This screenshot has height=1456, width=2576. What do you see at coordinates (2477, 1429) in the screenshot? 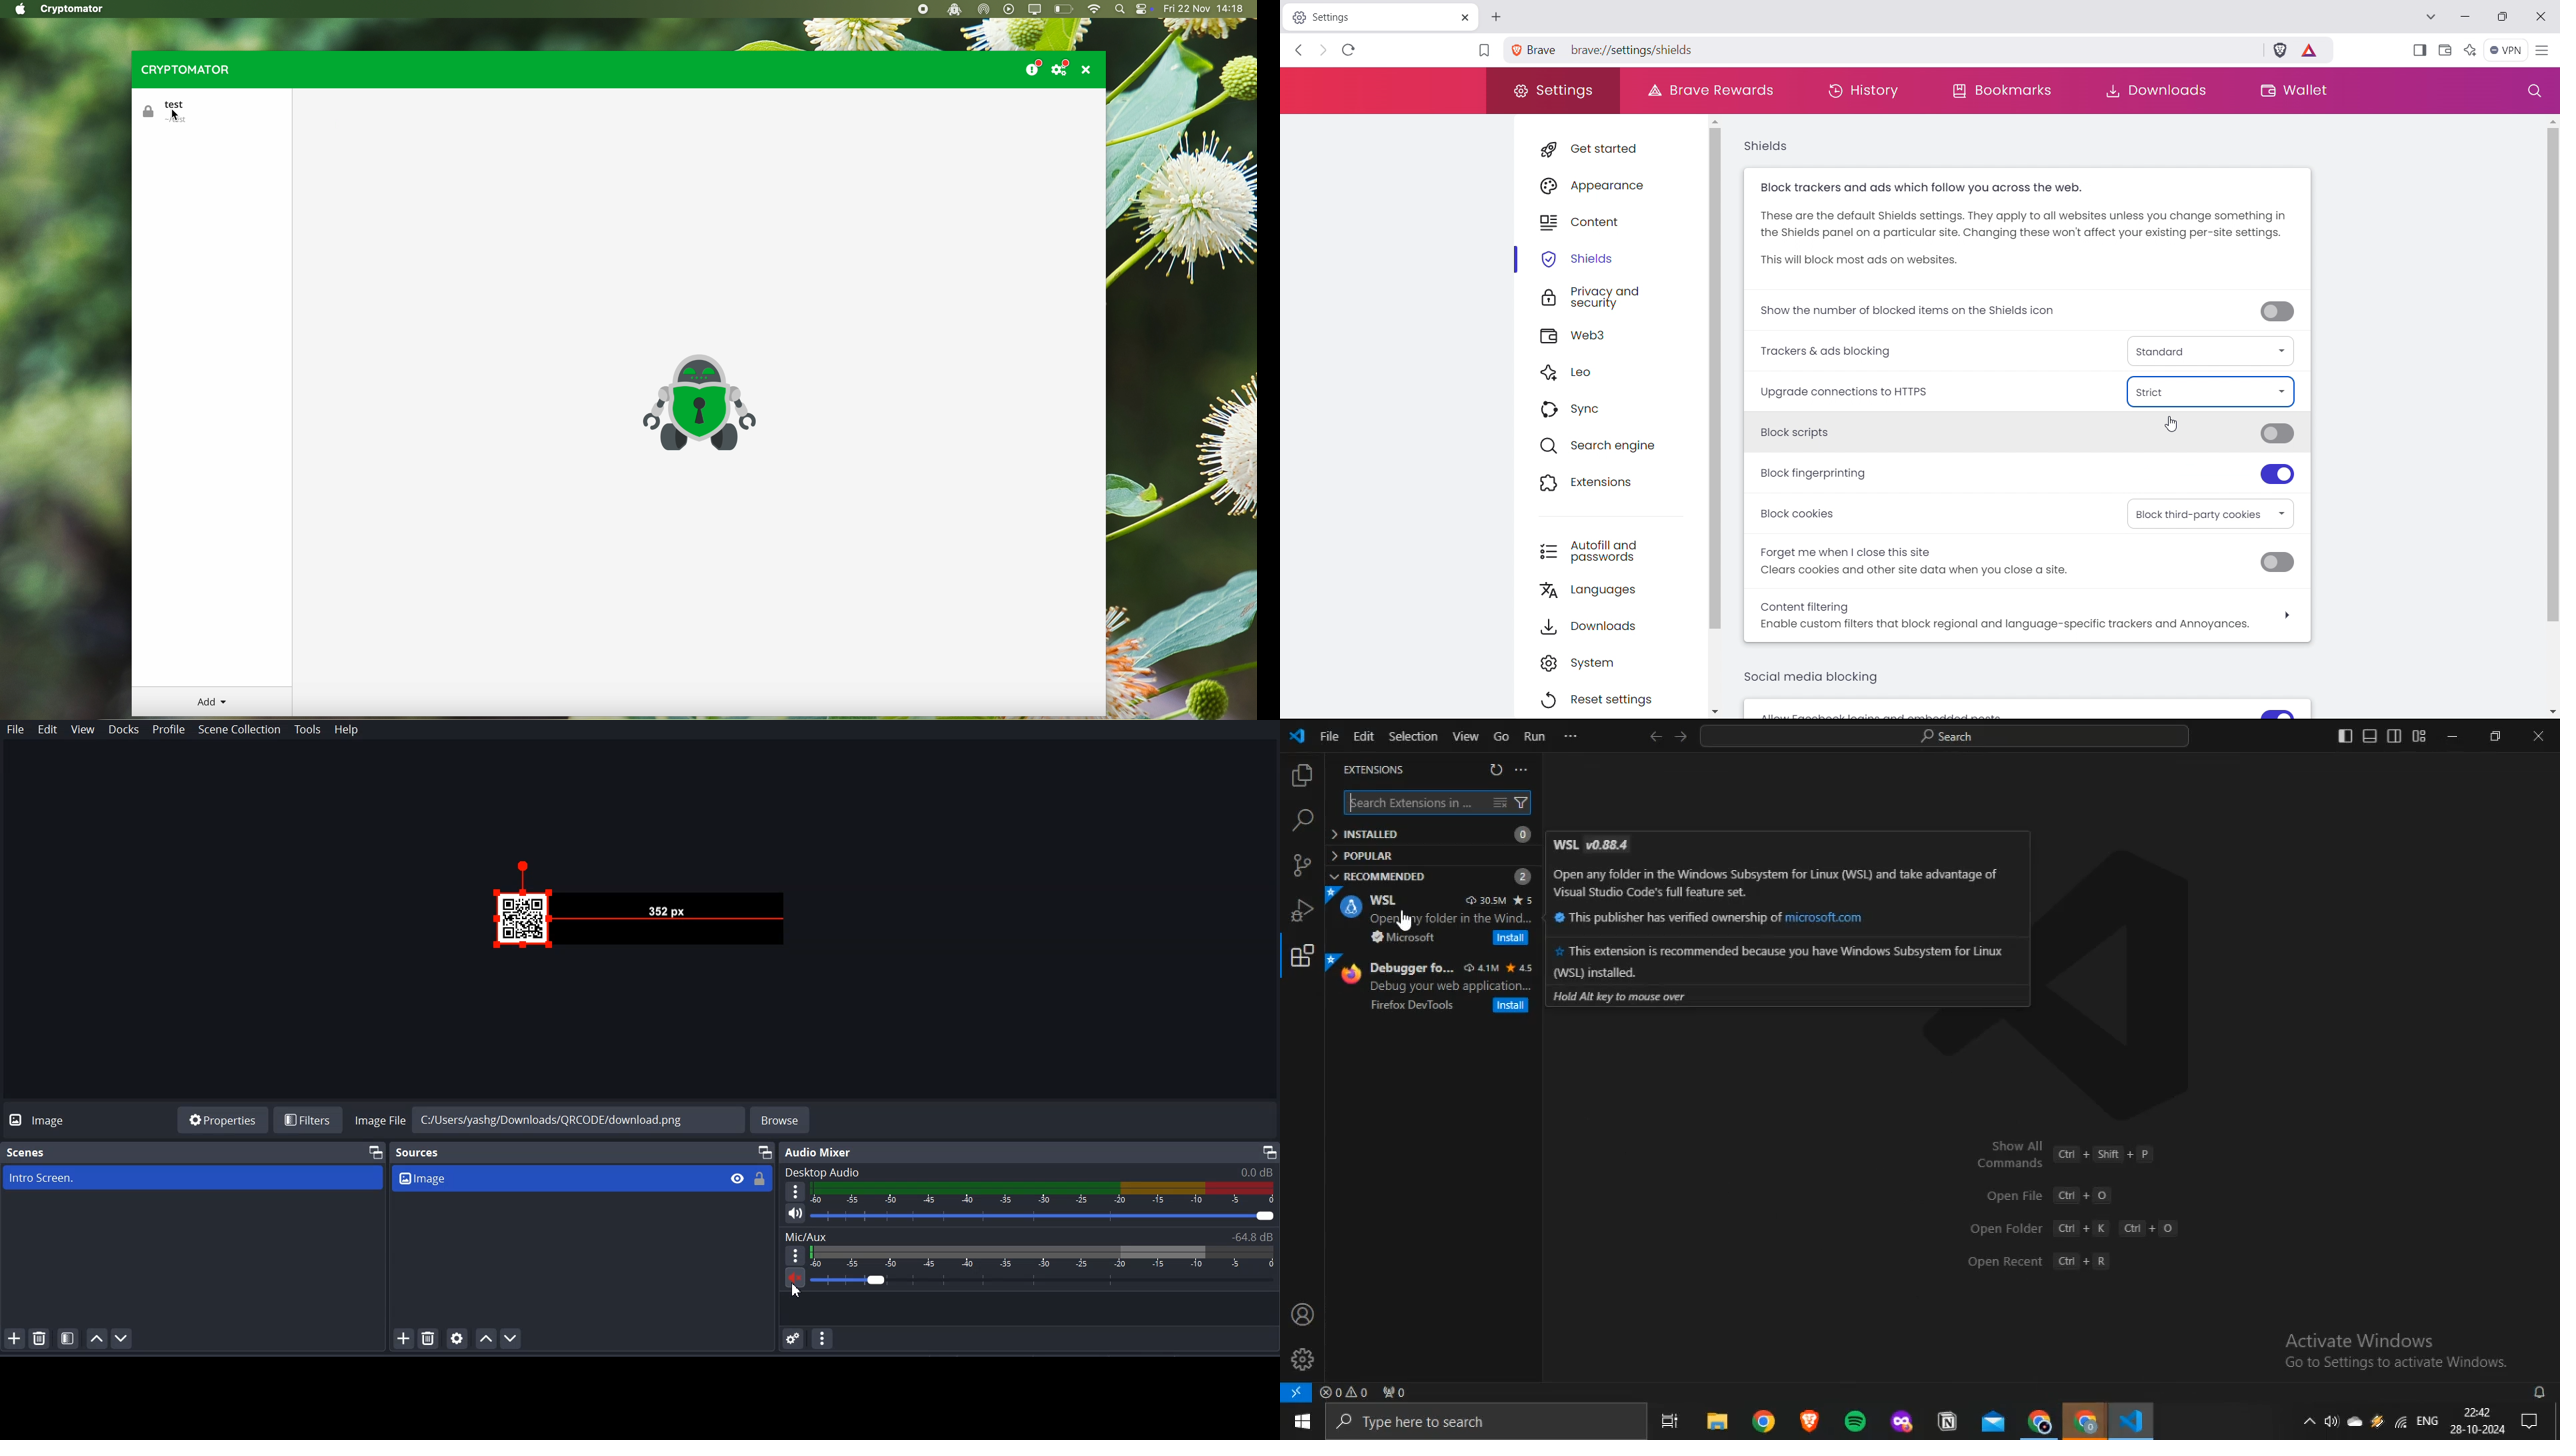
I see `28-10-2024` at bounding box center [2477, 1429].